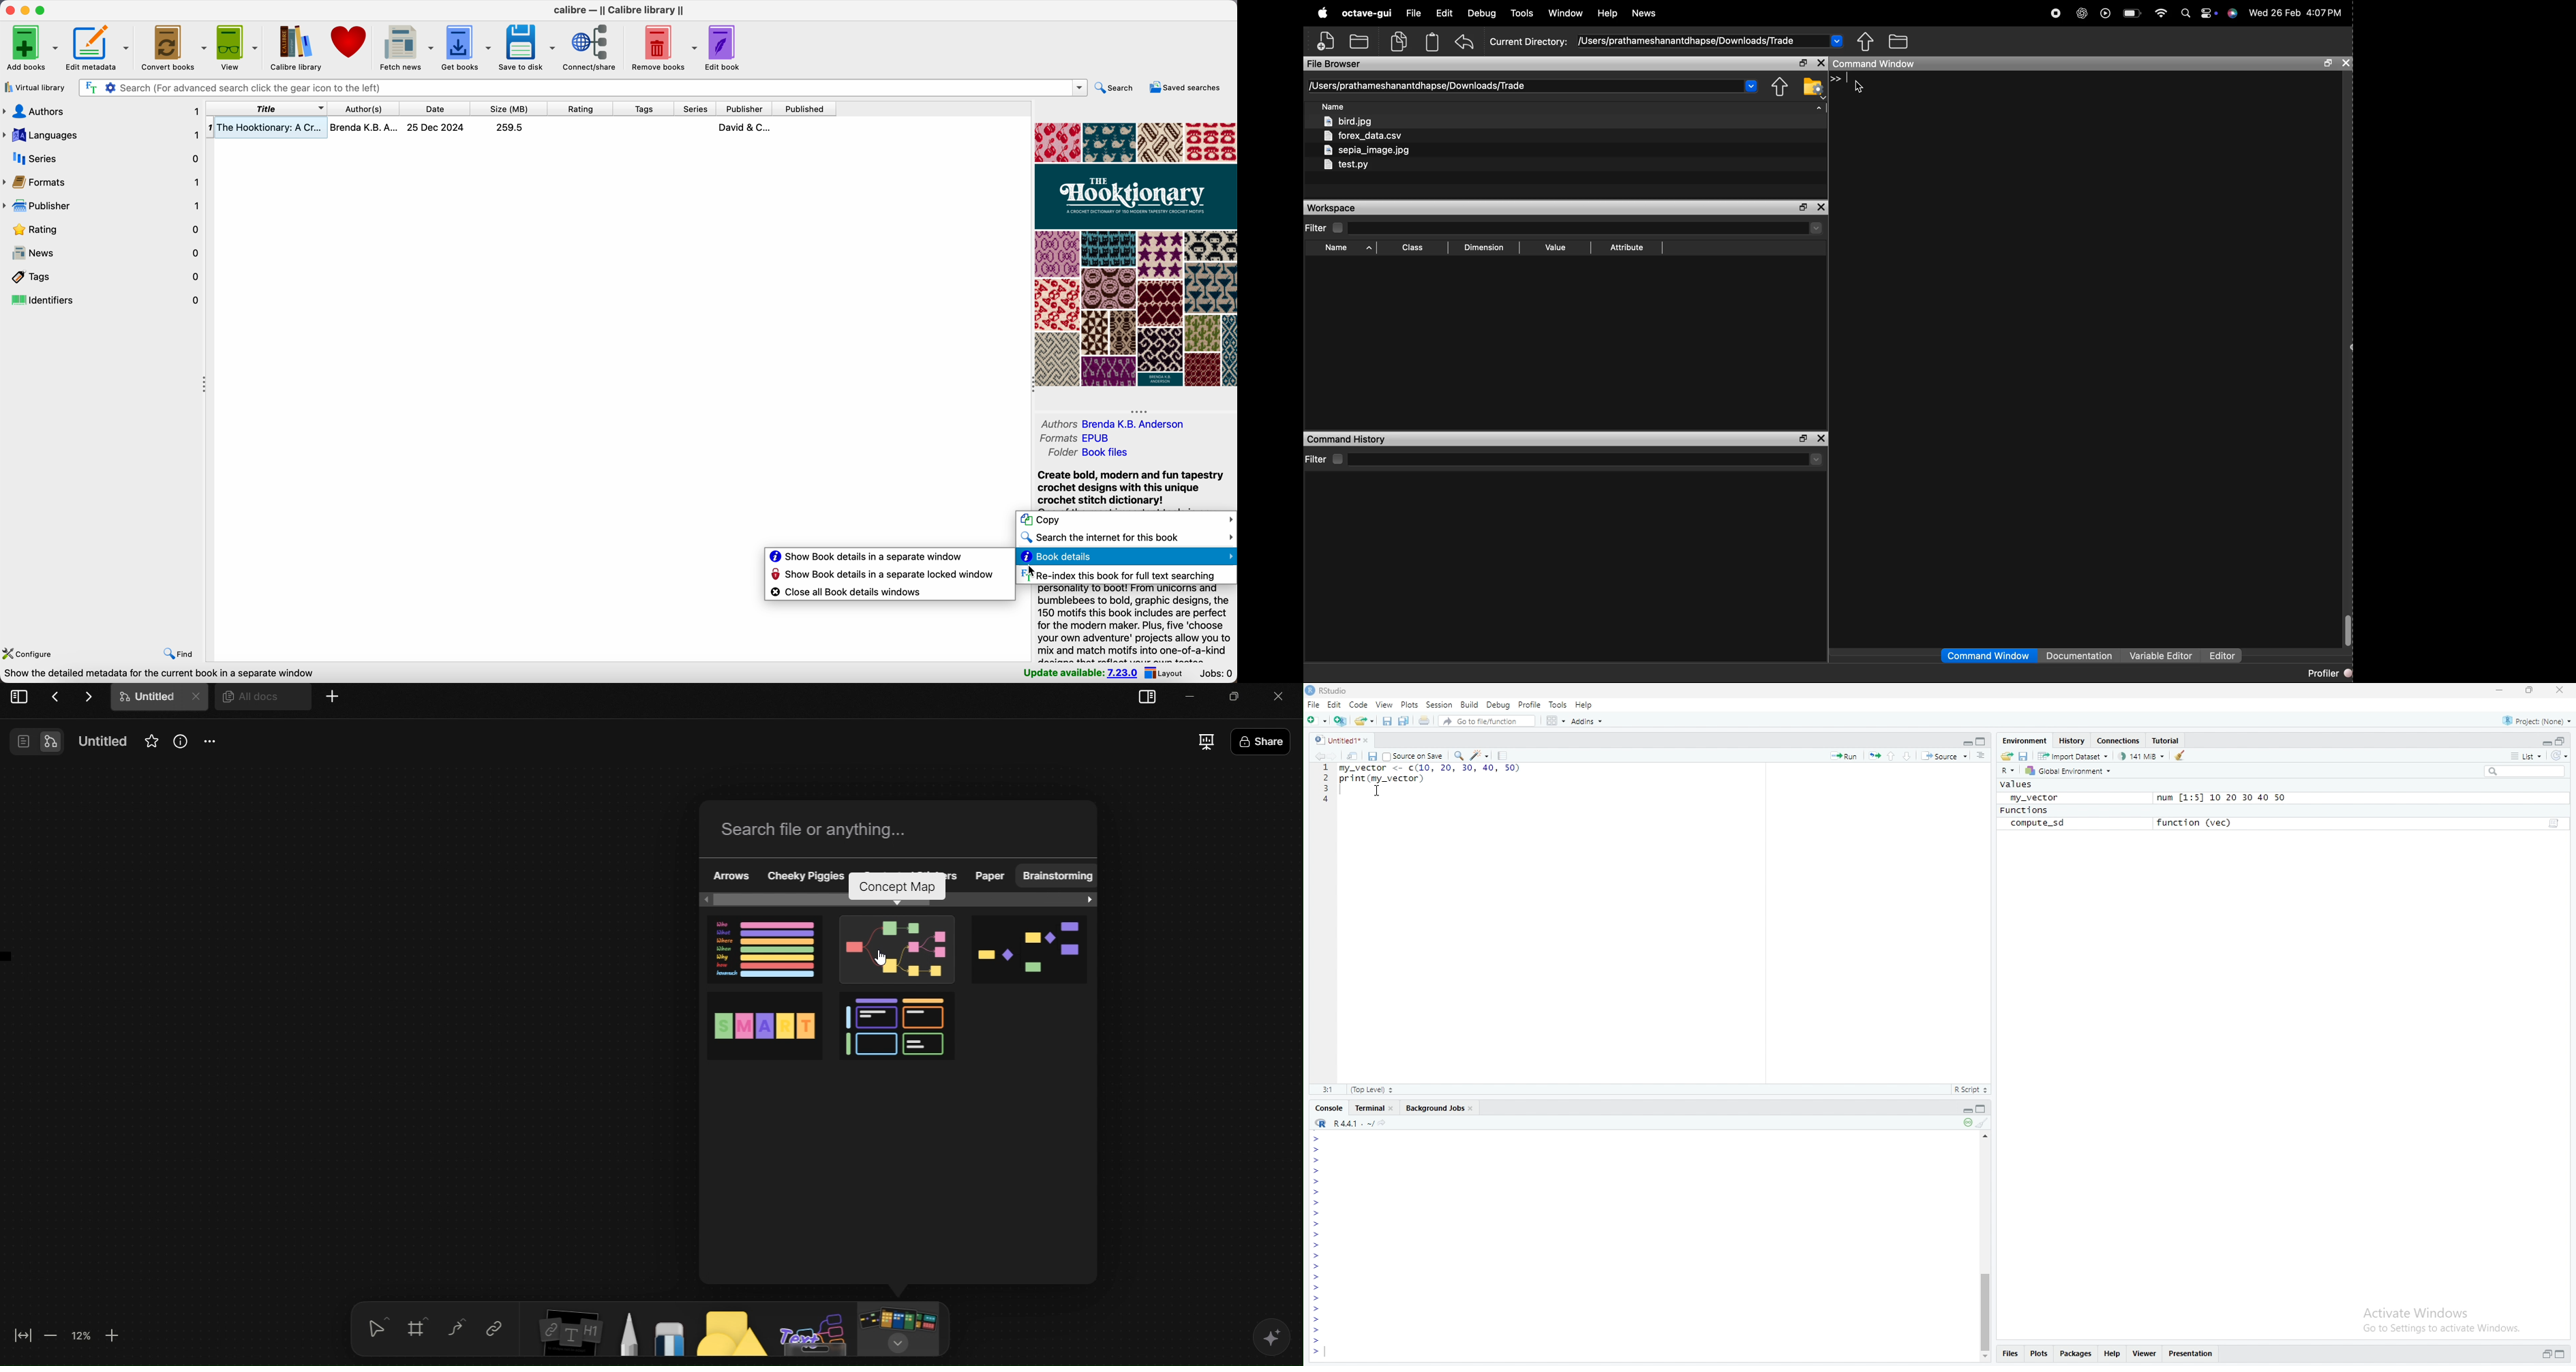 Image resolution: width=2576 pixels, height=1372 pixels. Describe the element at coordinates (1135, 623) in the screenshot. I see `synopsis` at that location.